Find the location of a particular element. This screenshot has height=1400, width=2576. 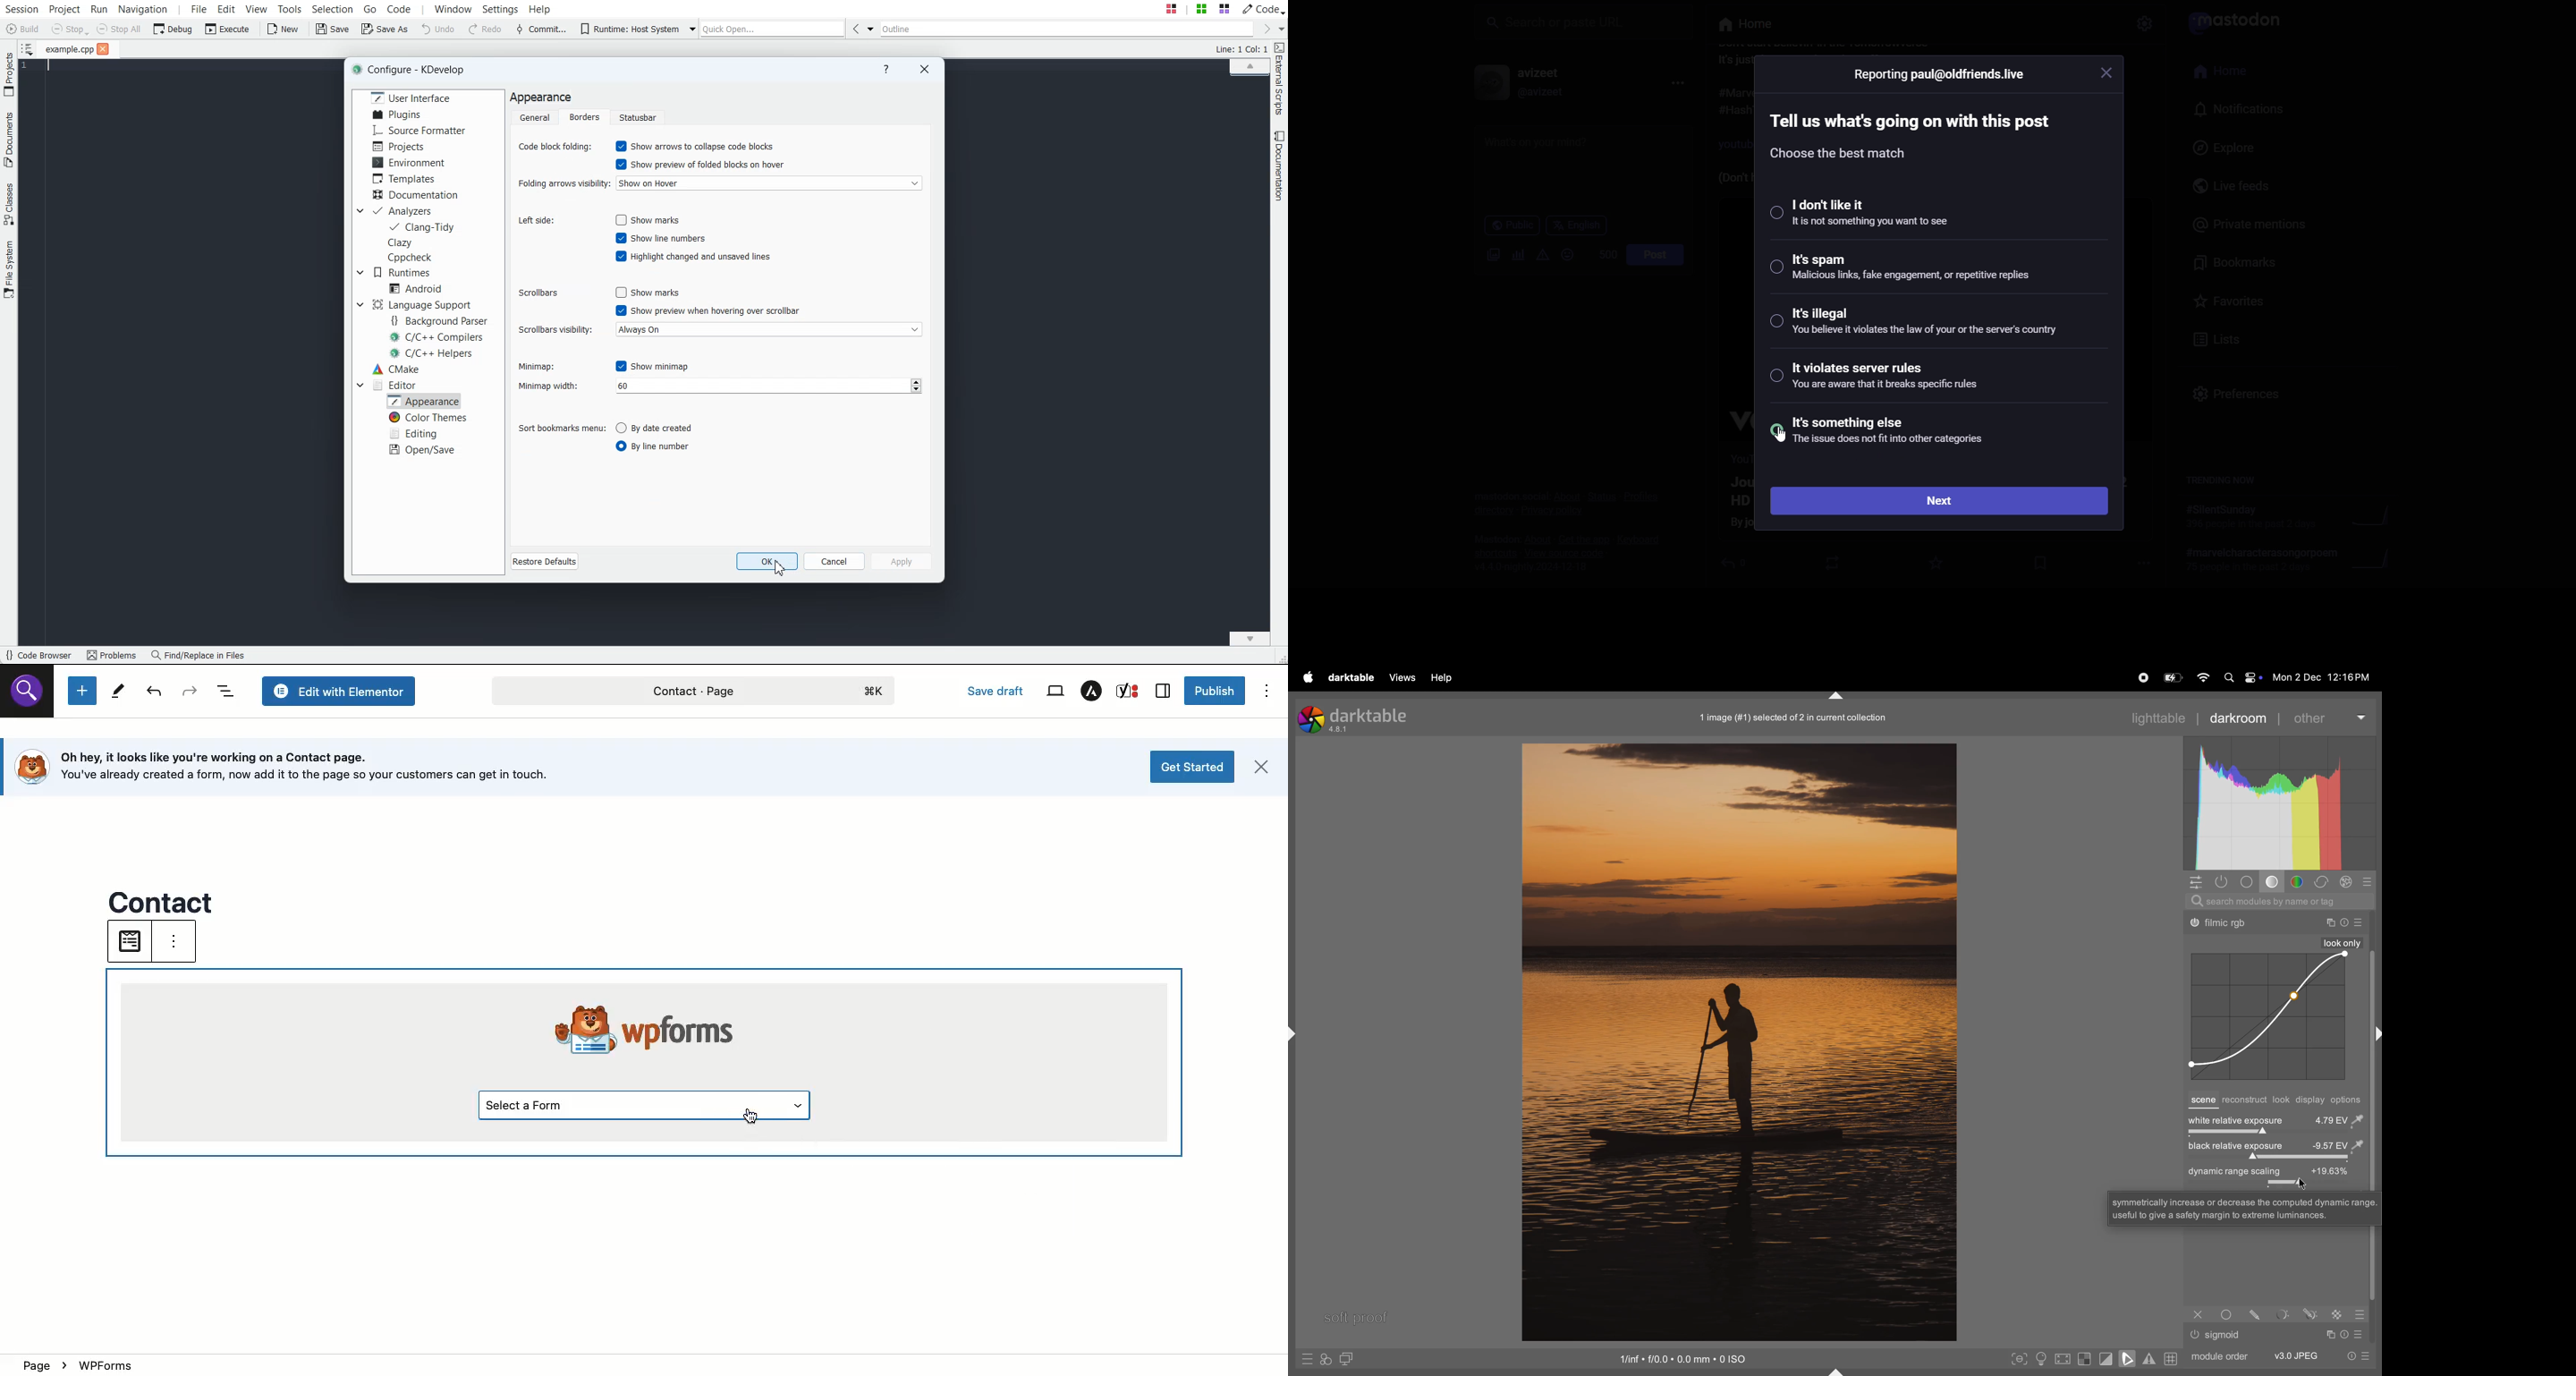

preferences is located at coordinates (2242, 399).